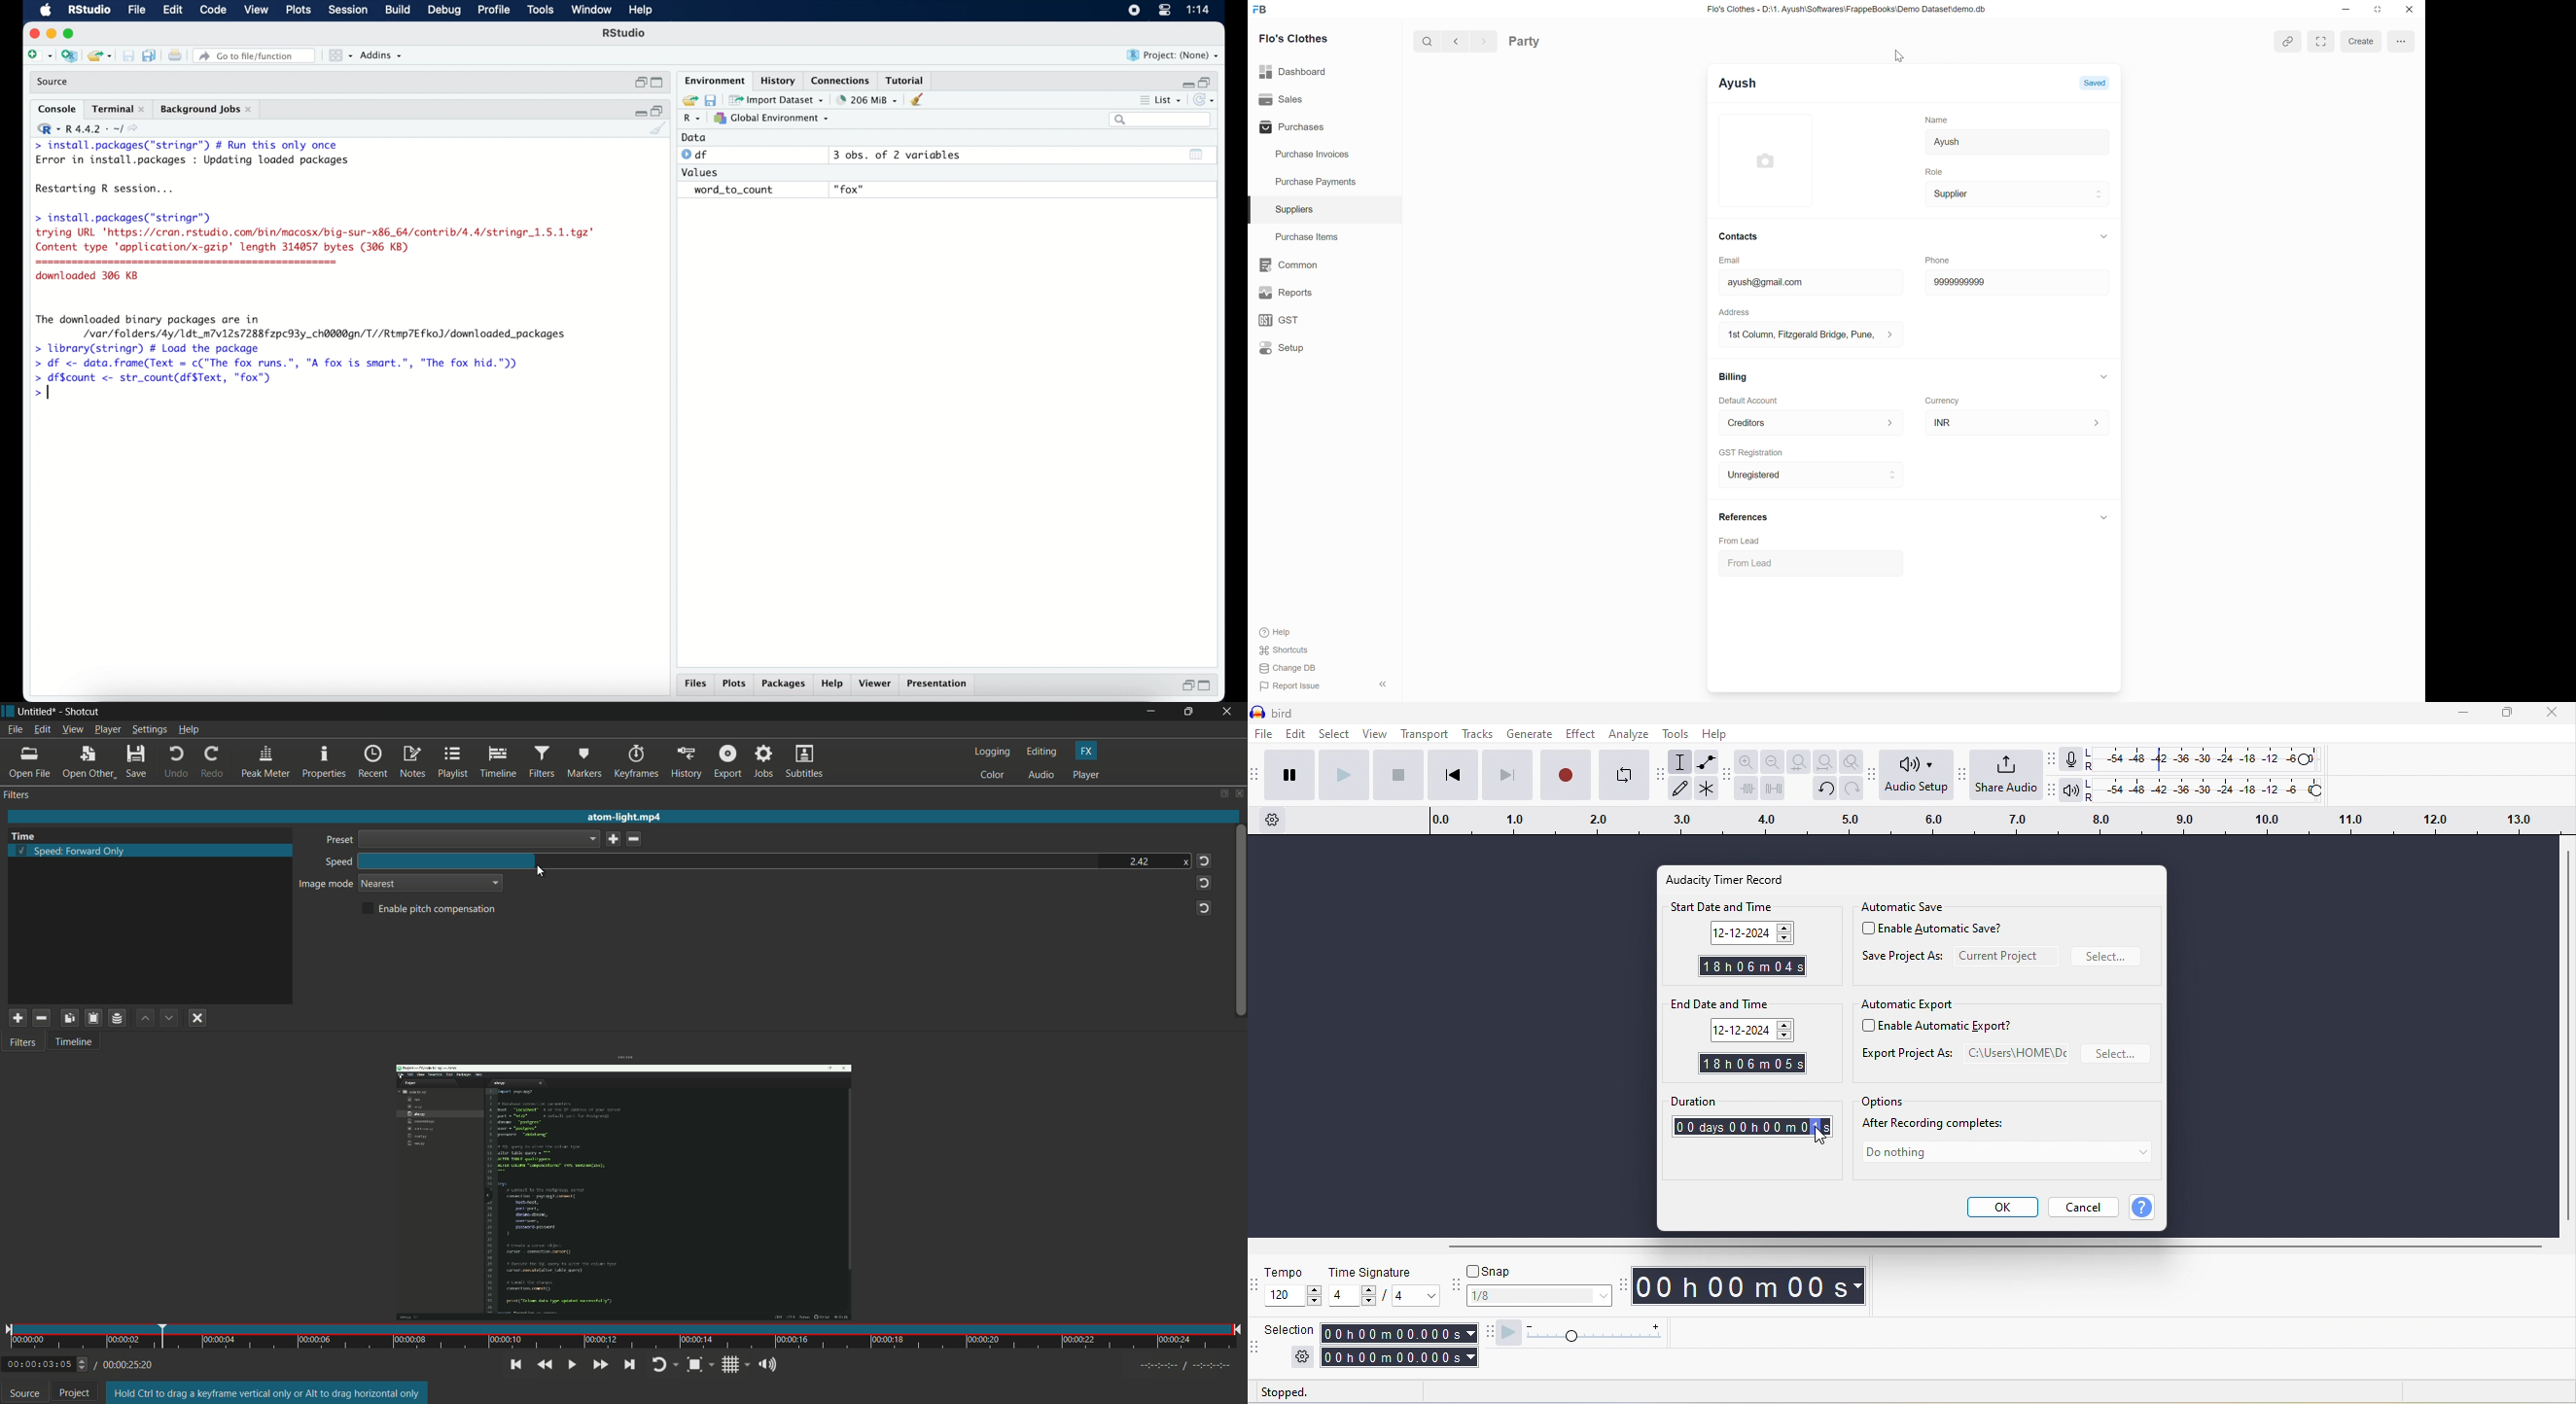 The image size is (2576, 1428). What do you see at coordinates (1173, 55) in the screenshot?
I see `project (none)` at bounding box center [1173, 55].